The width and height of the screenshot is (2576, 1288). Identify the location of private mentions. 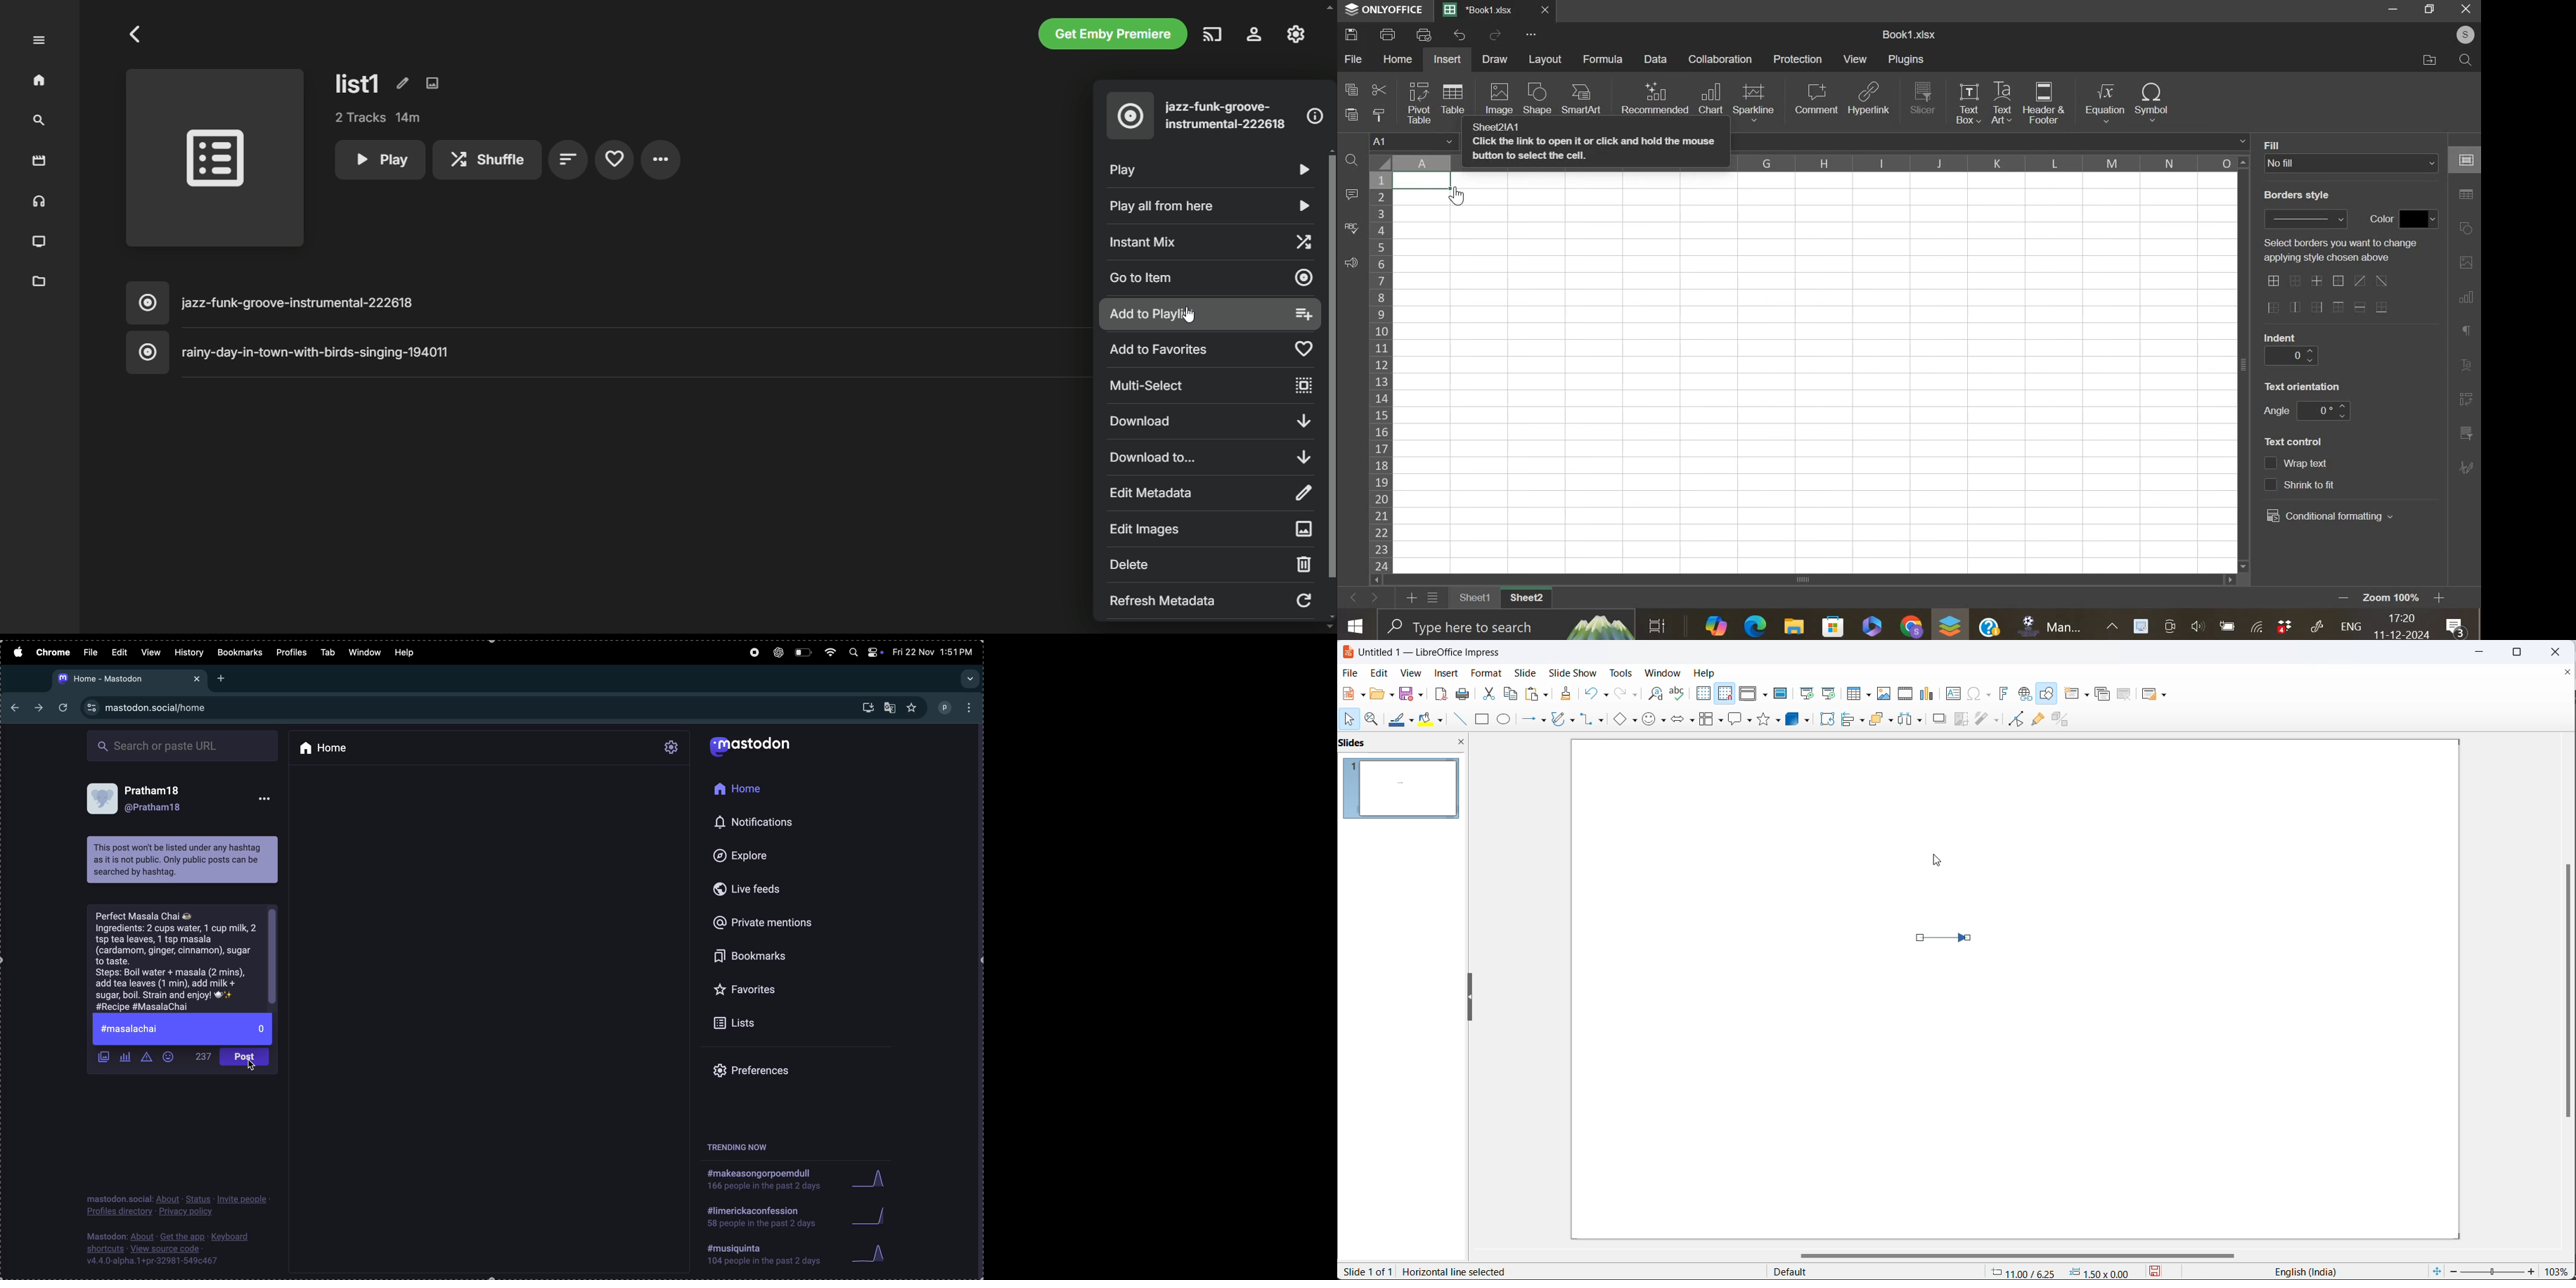
(768, 918).